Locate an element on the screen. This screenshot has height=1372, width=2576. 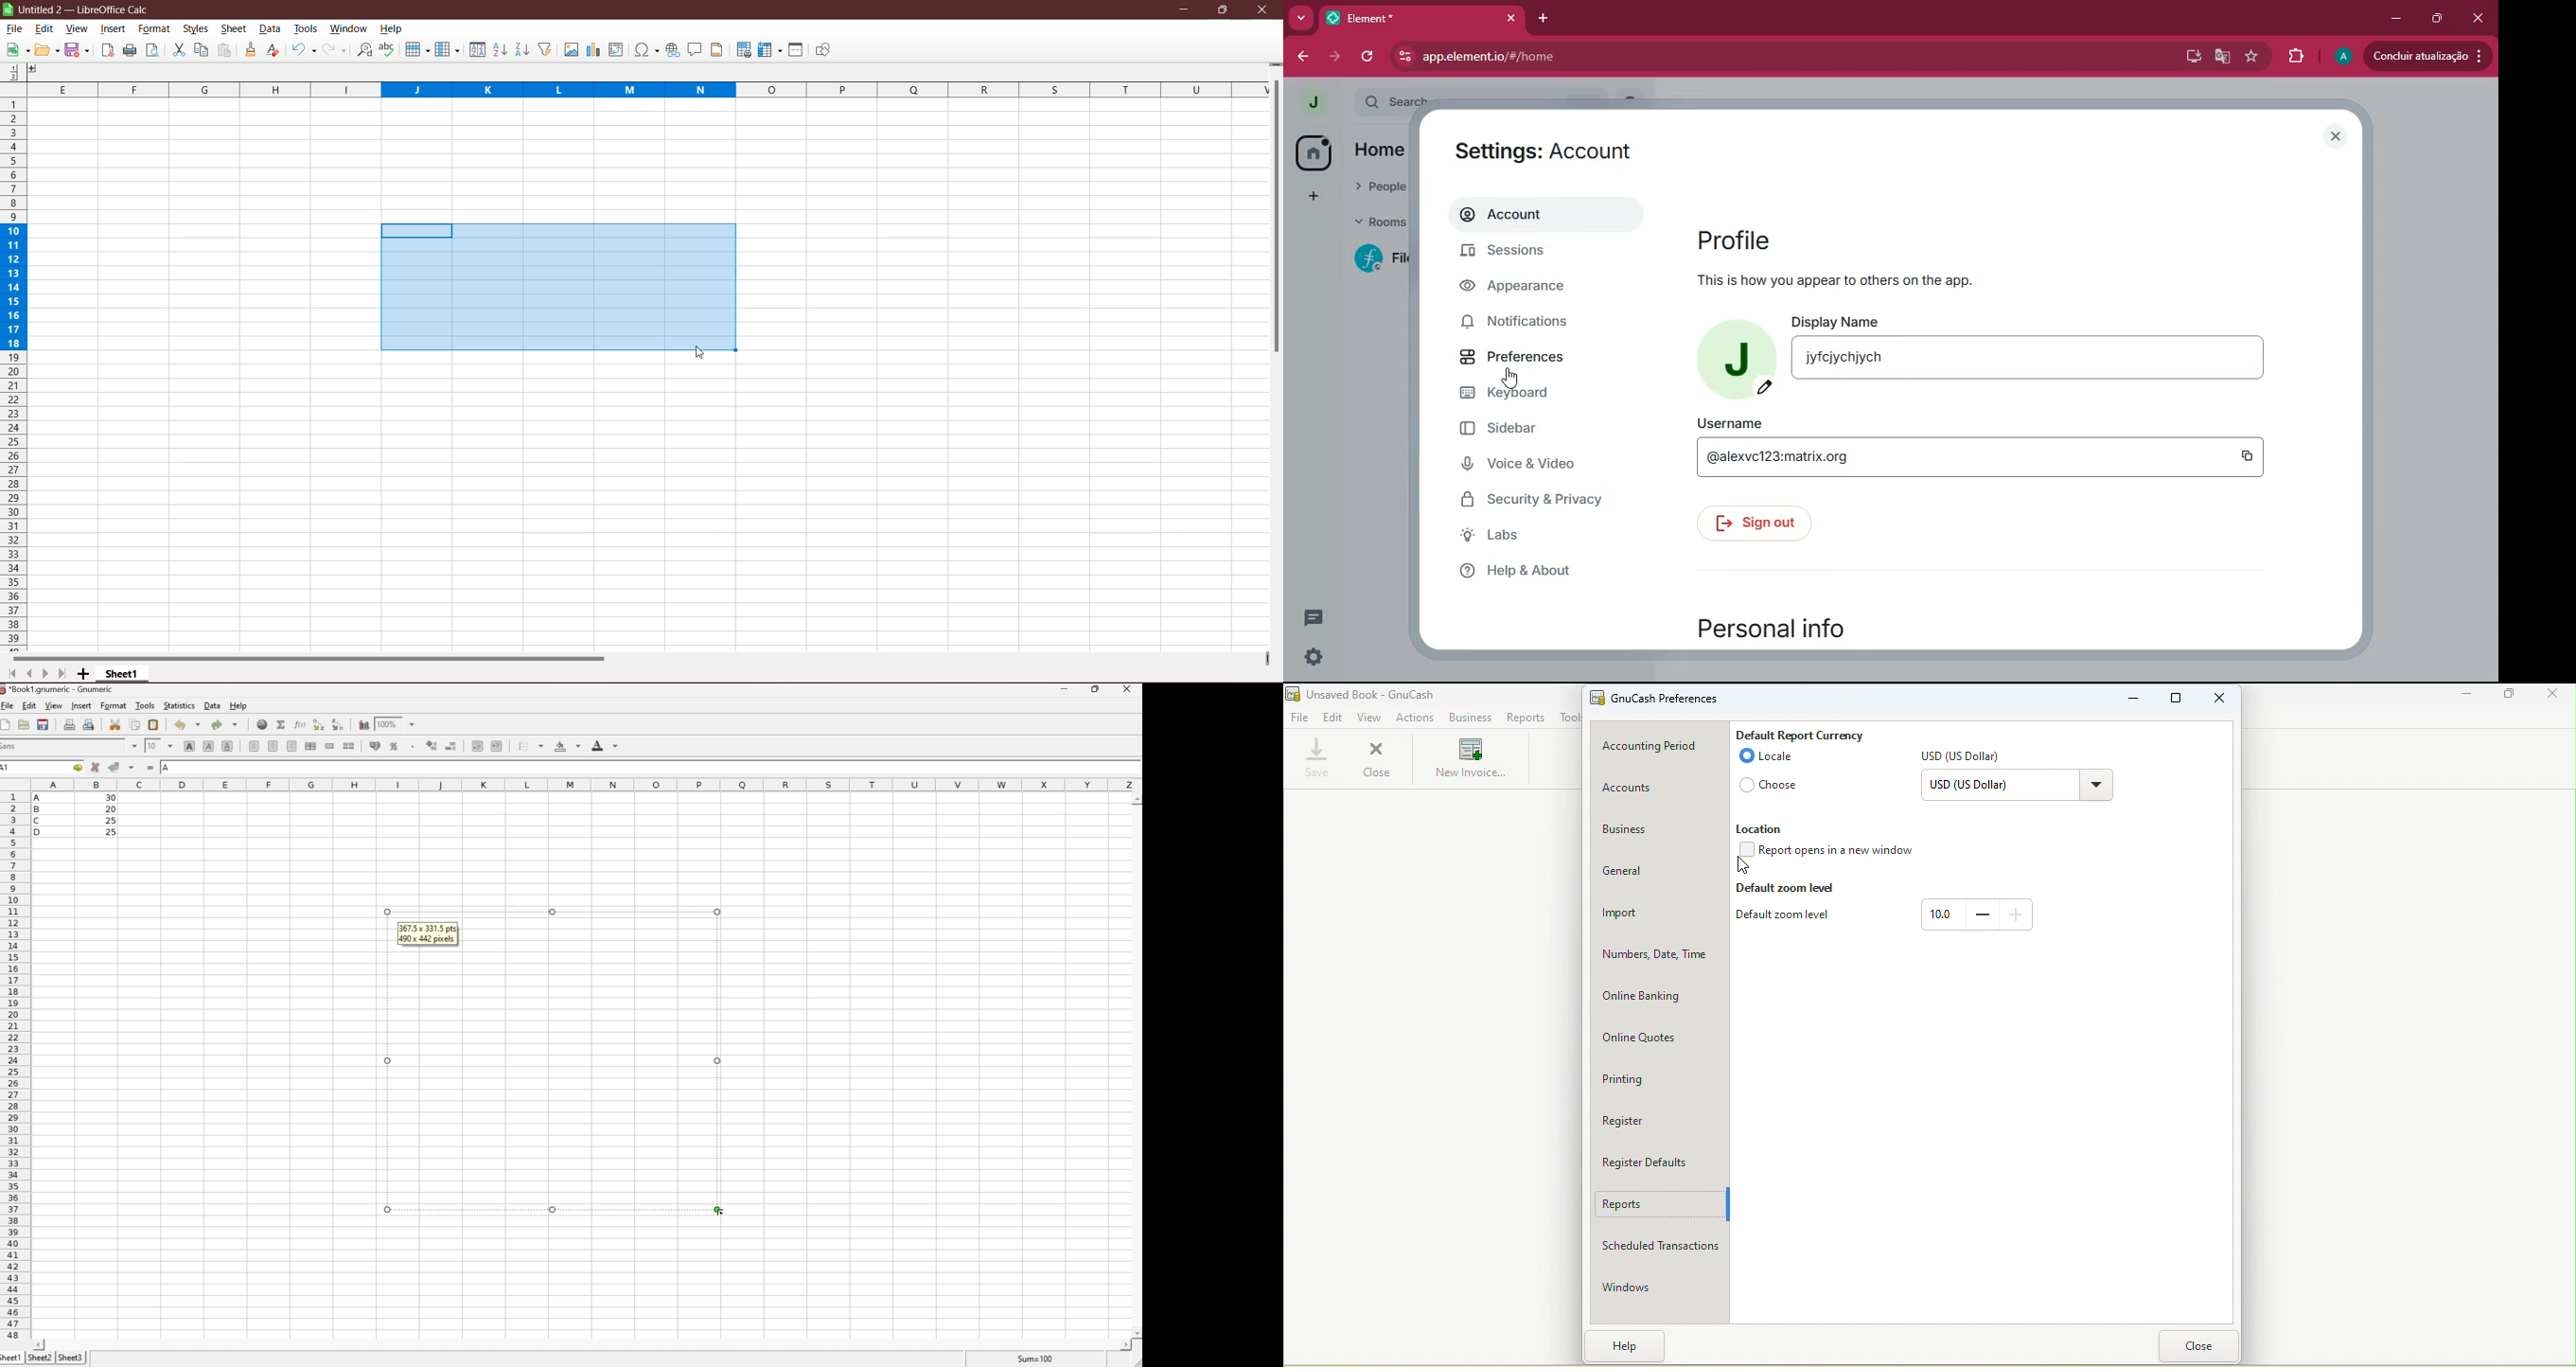
copy is located at coordinates (2245, 457).